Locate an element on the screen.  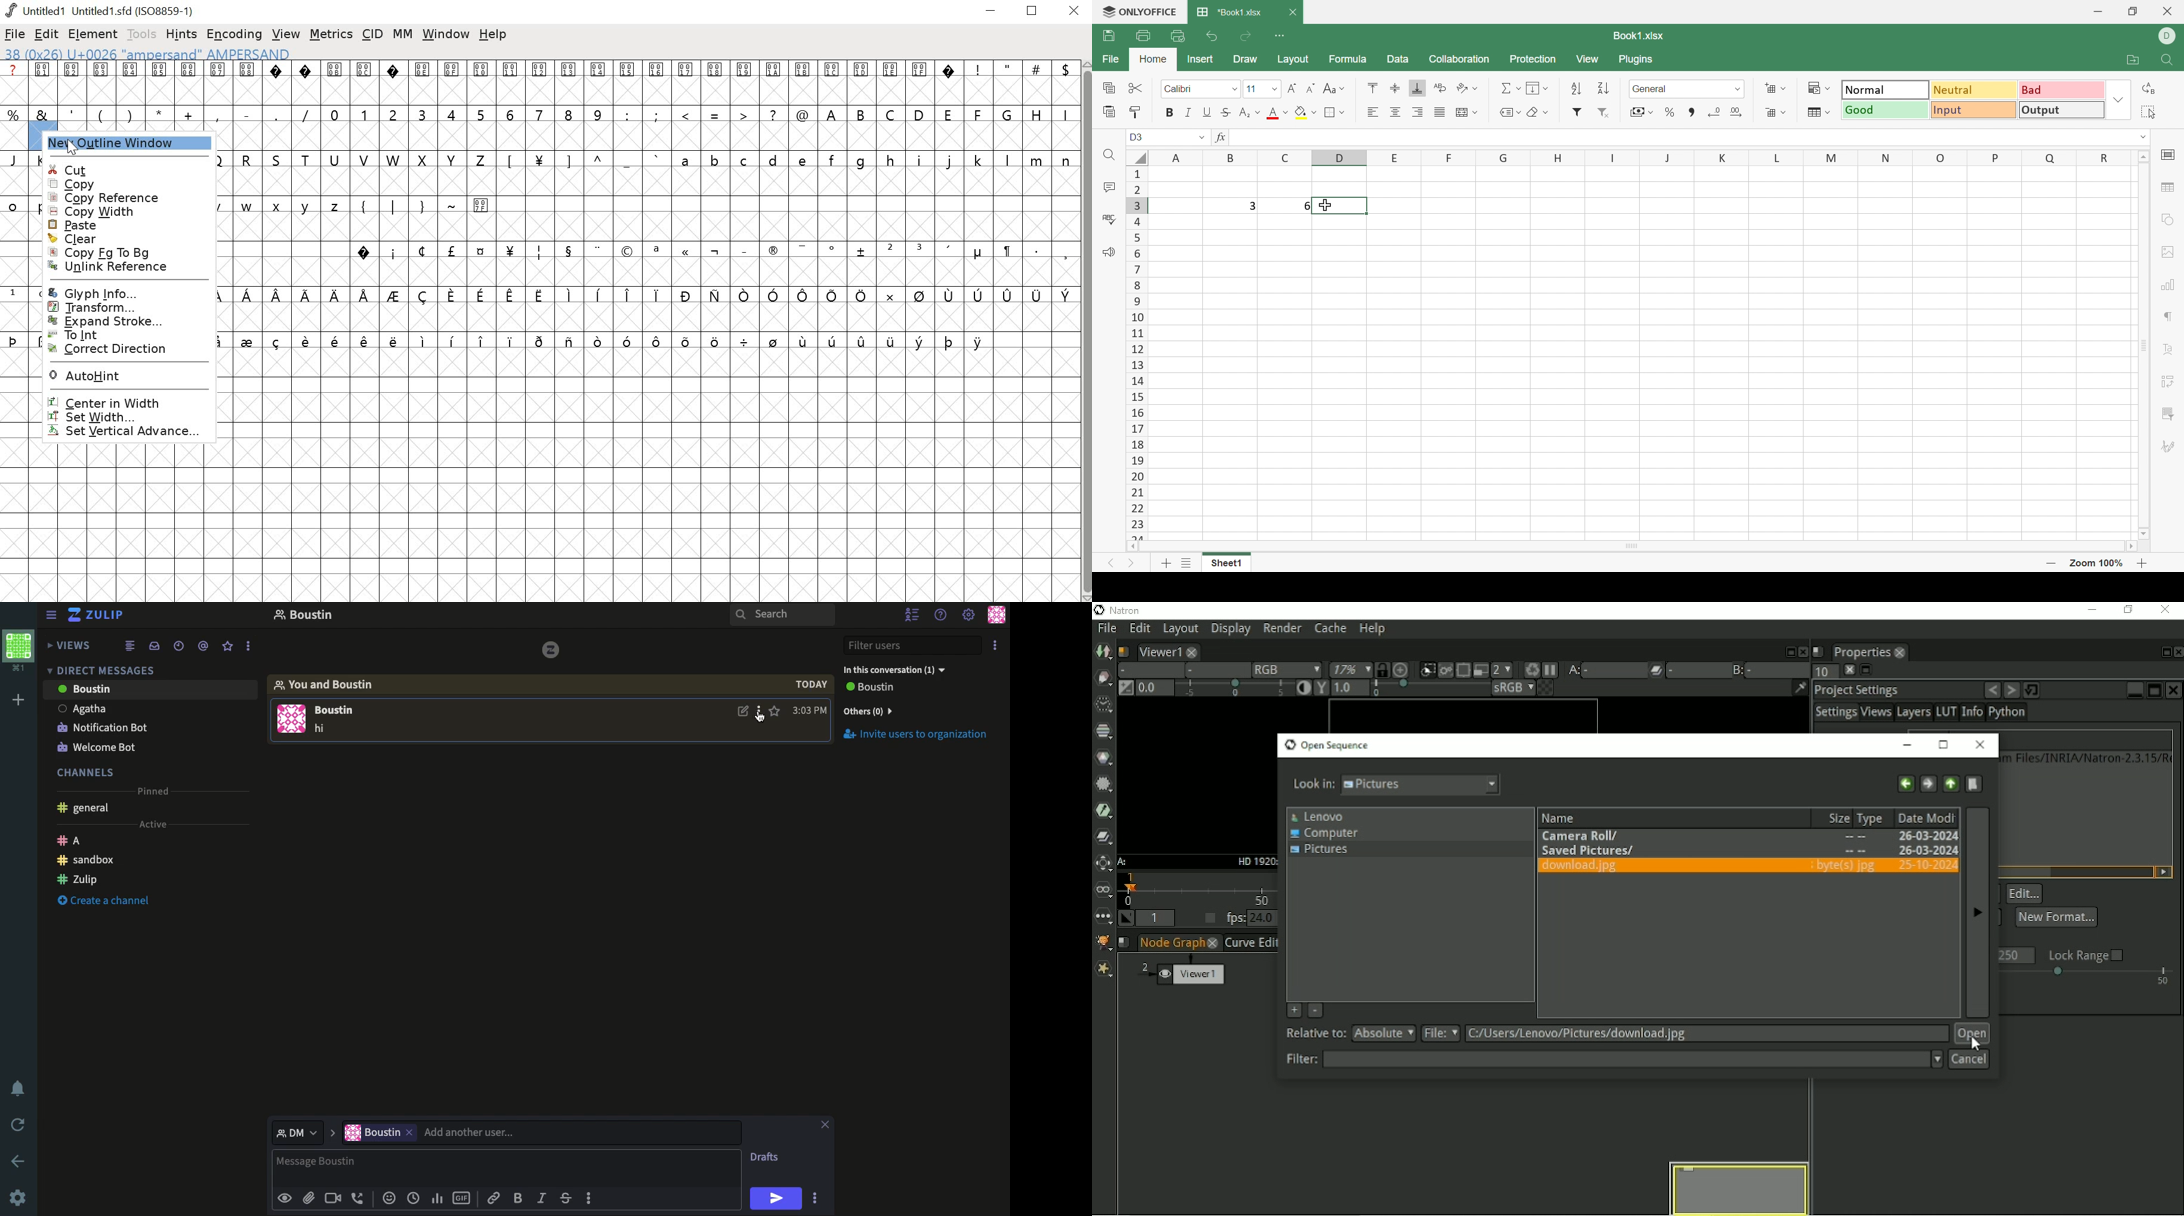
6 is located at coordinates (1304, 206).